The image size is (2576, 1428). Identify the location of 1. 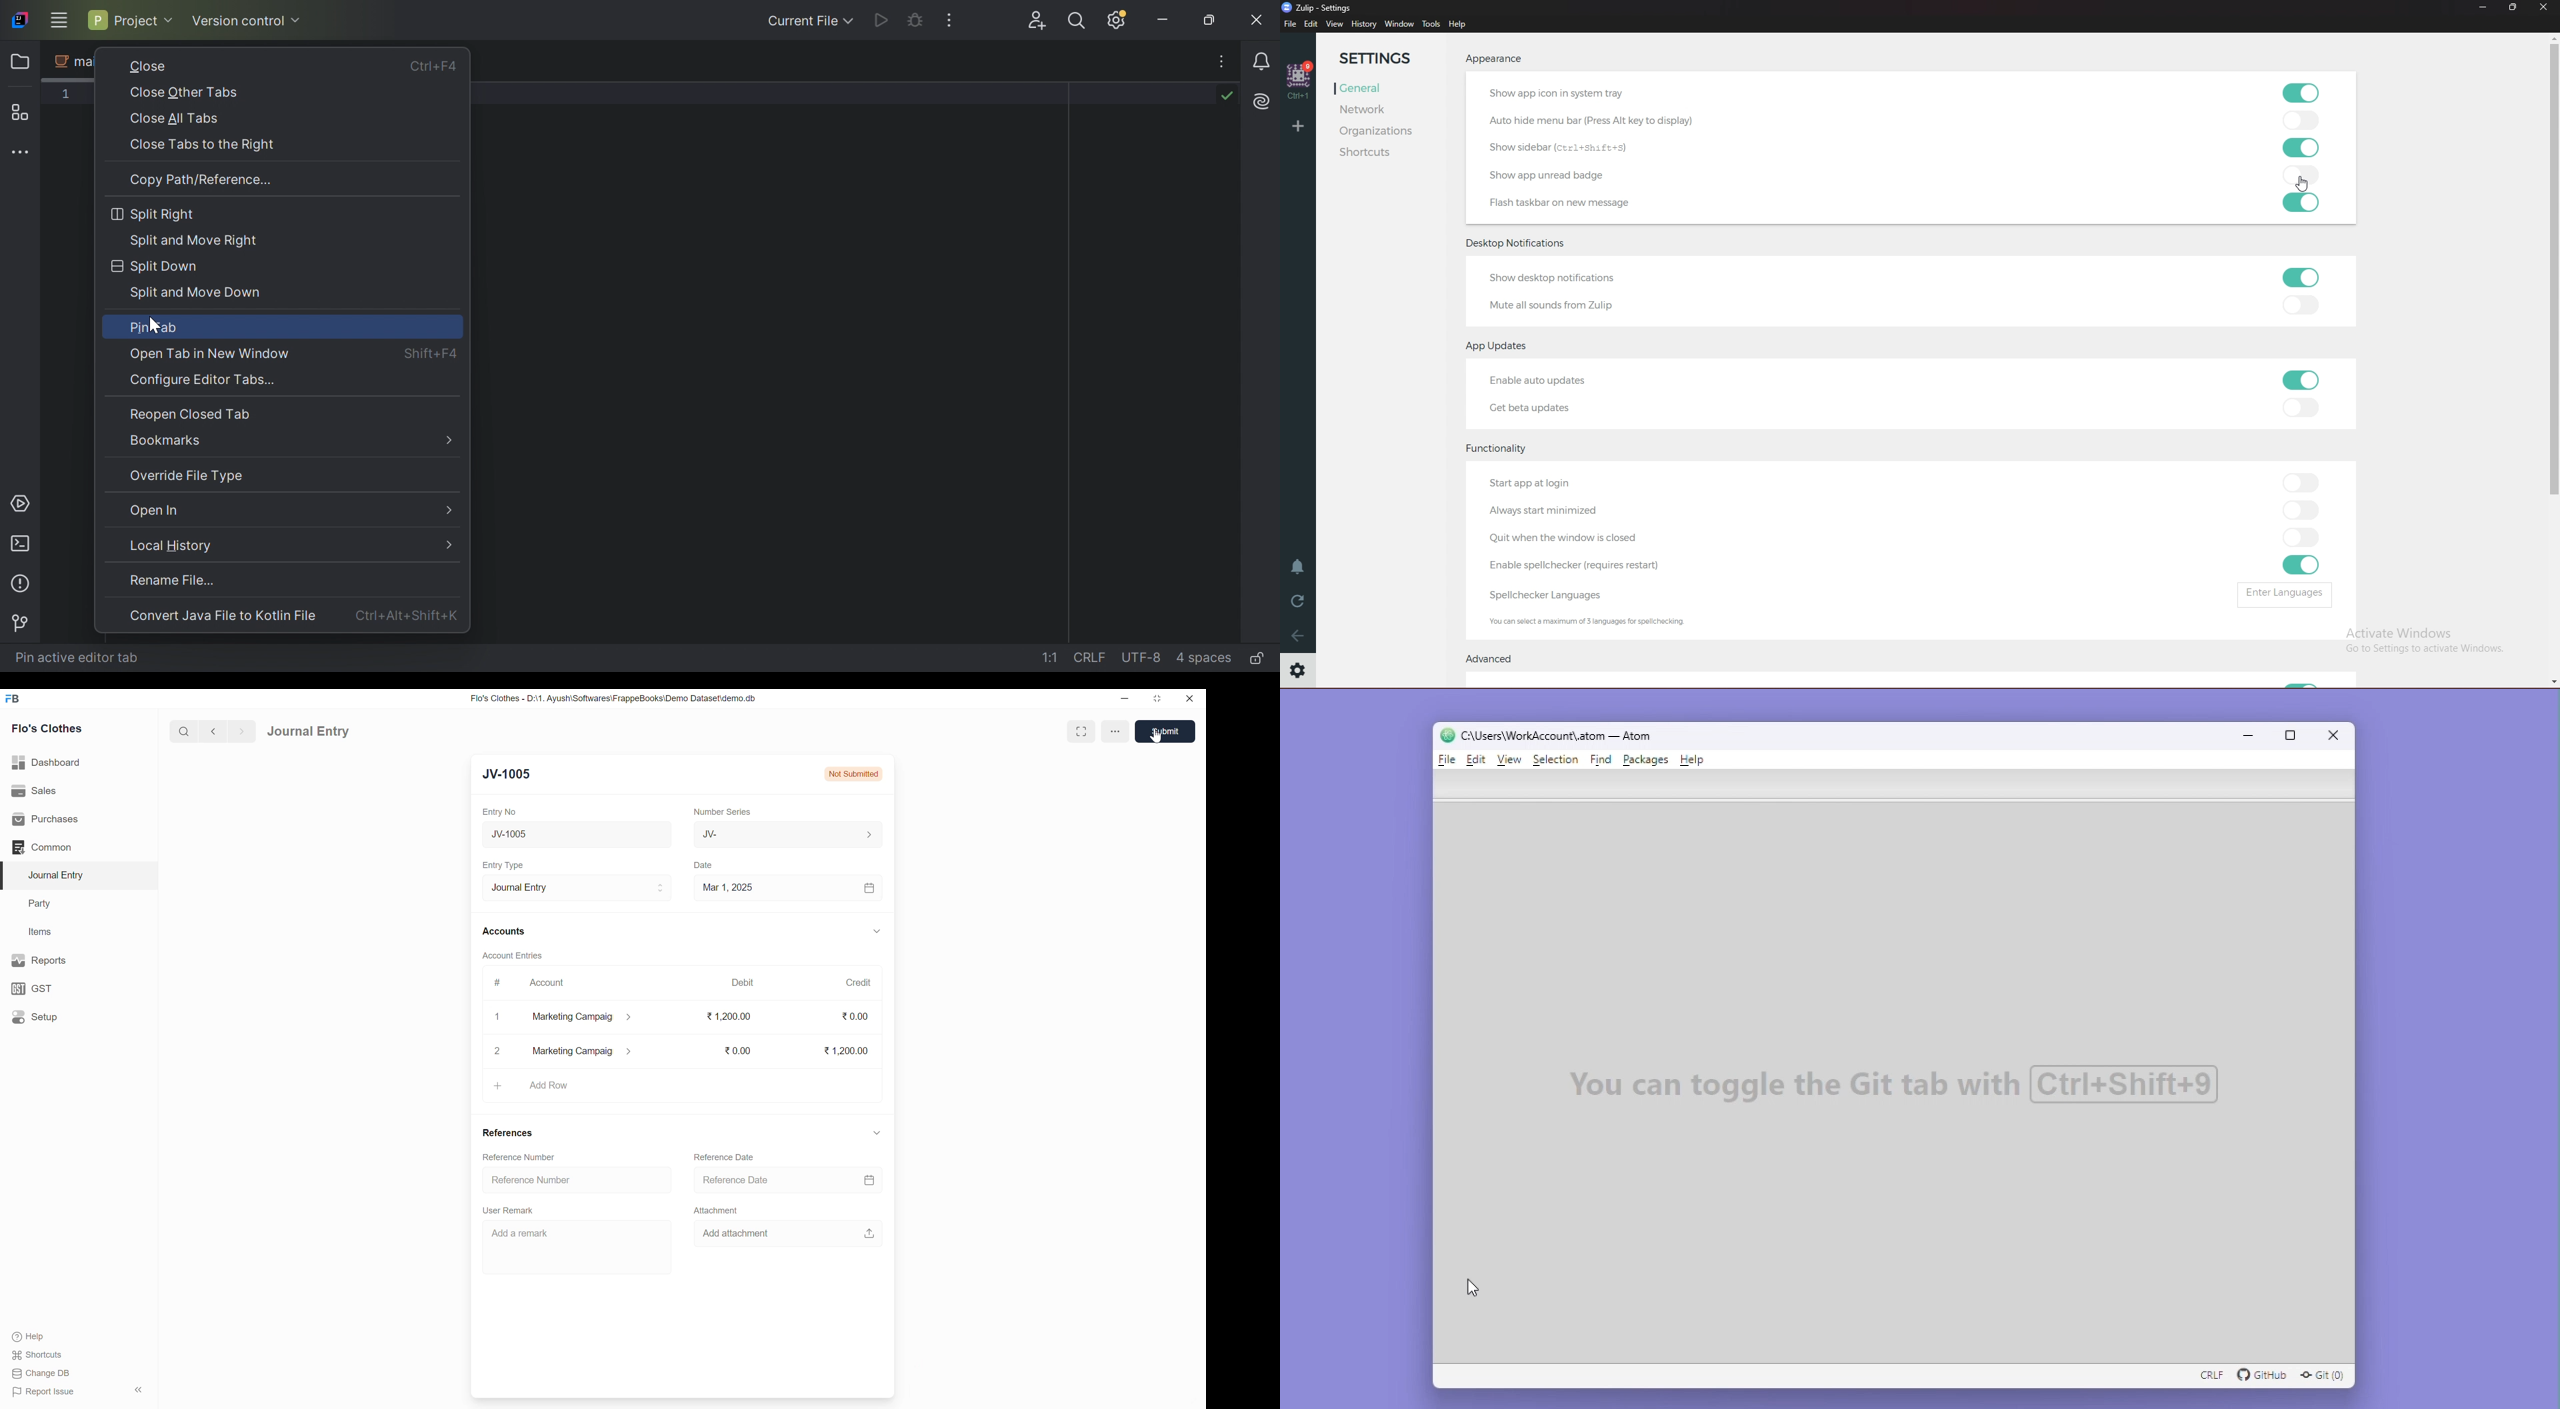
(499, 1017).